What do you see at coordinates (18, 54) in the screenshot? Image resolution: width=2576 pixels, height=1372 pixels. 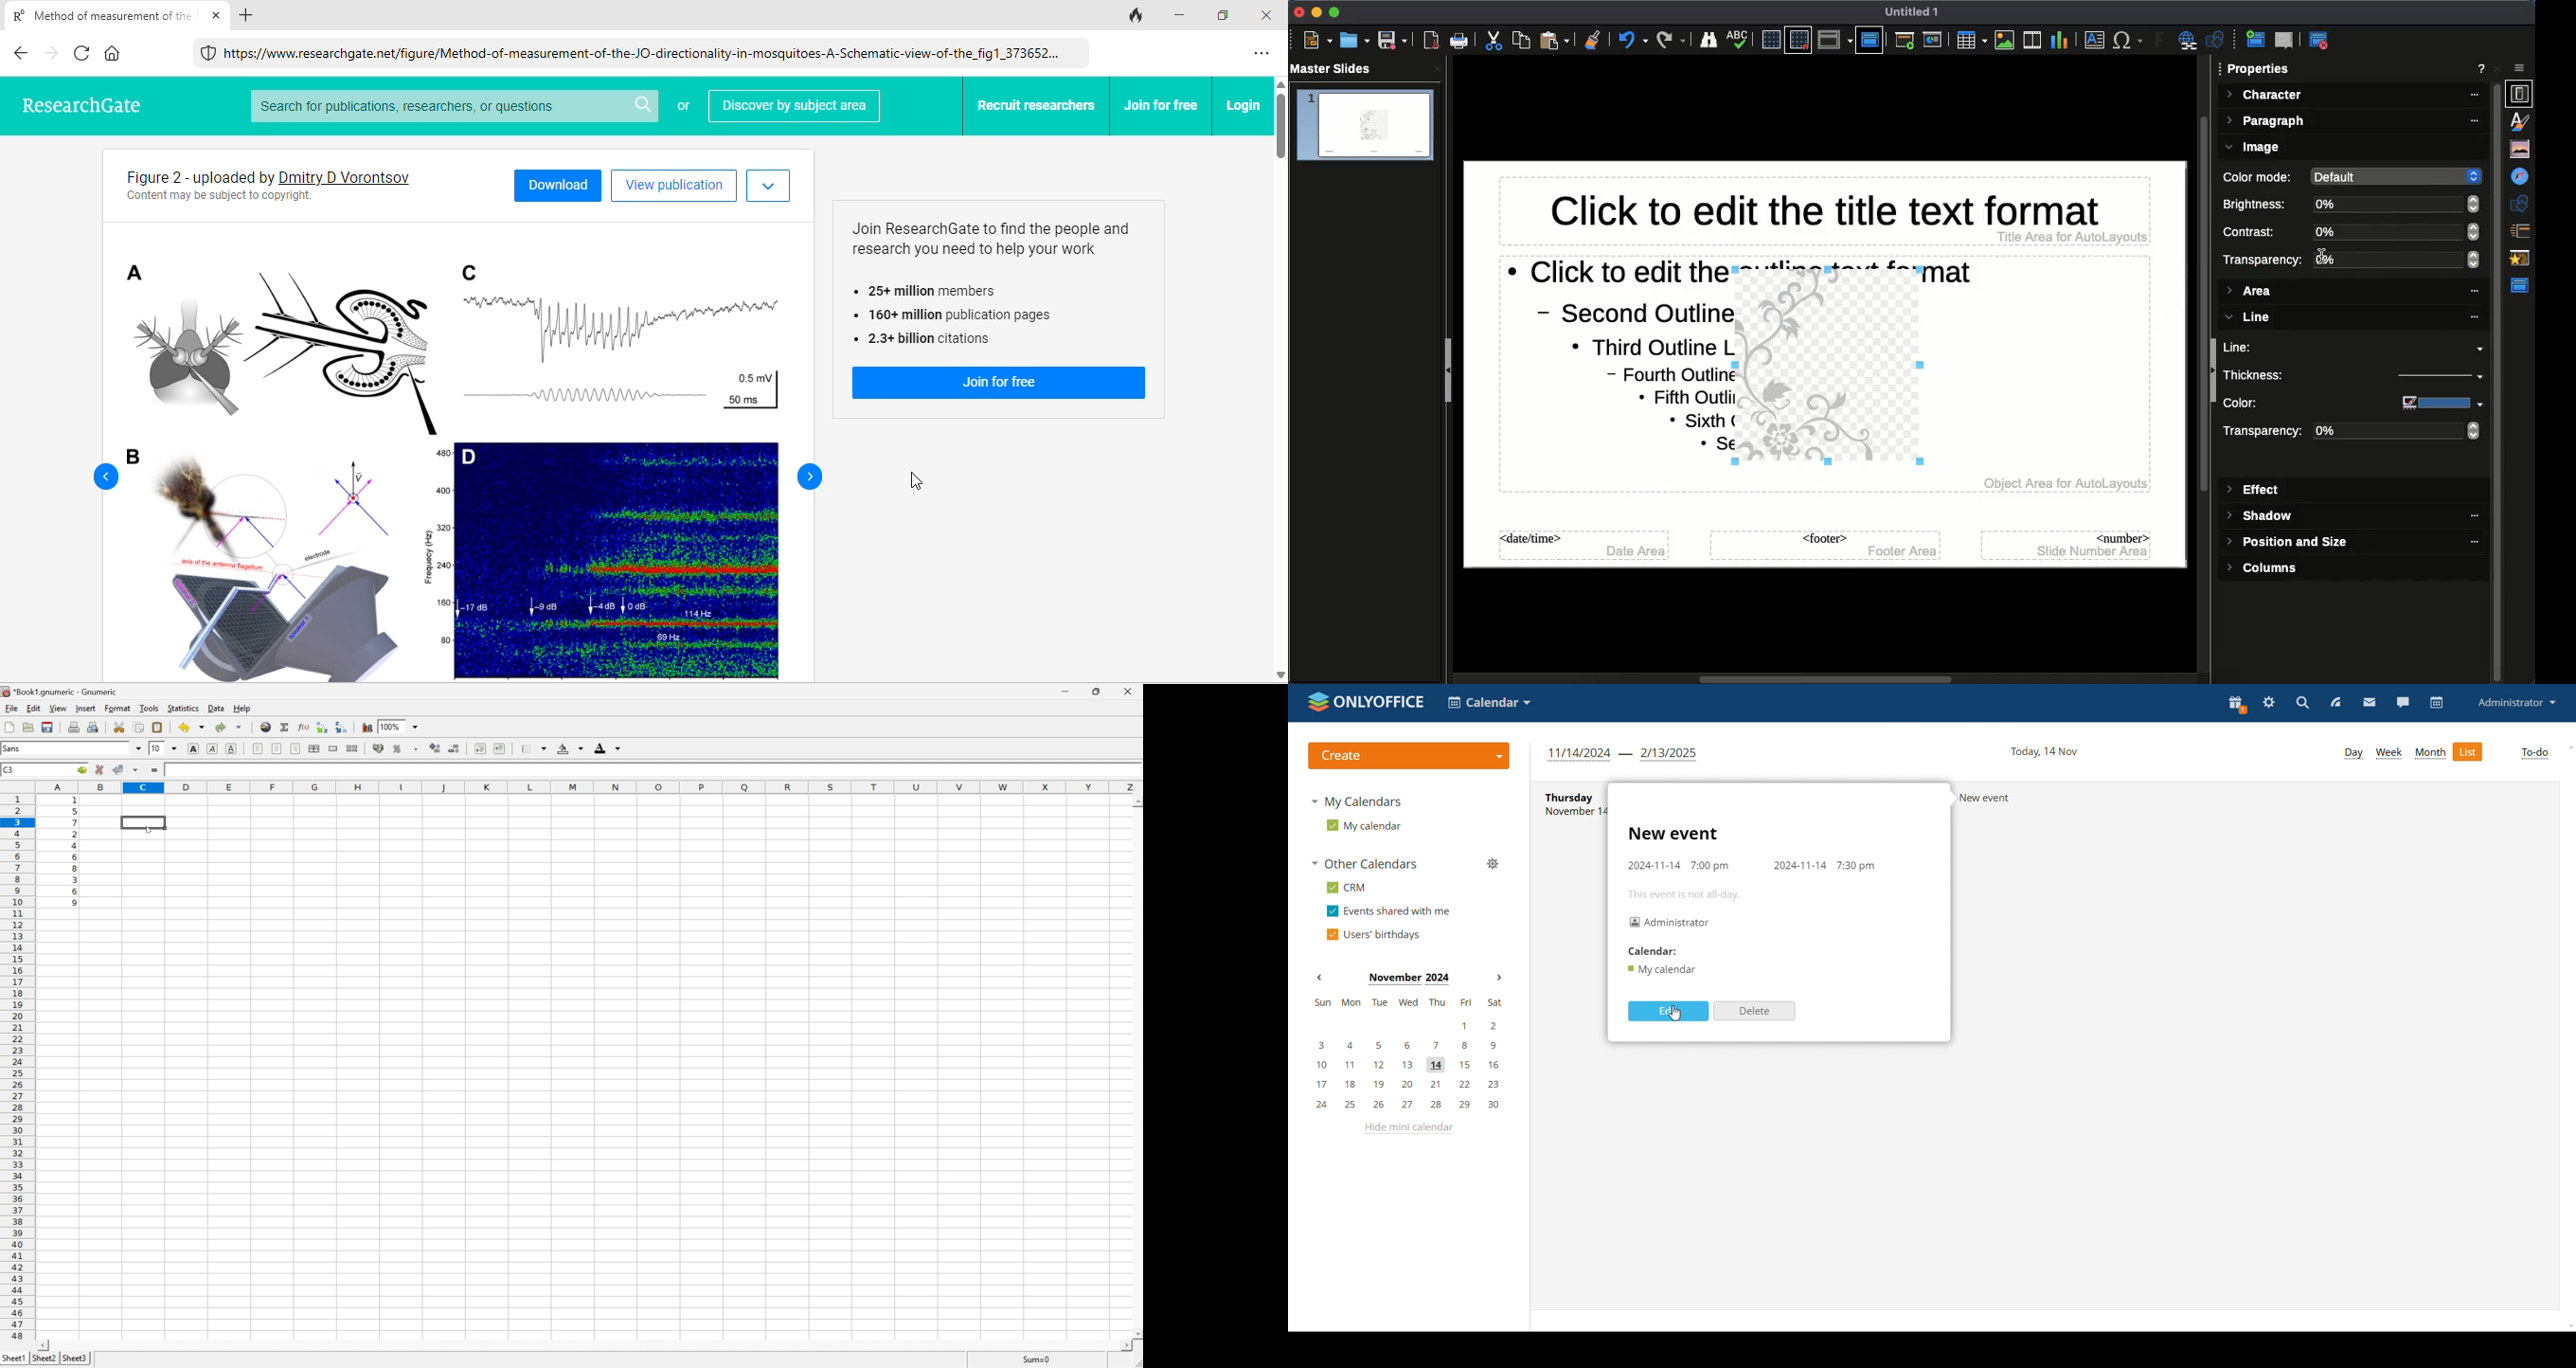 I see `back` at bounding box center [18, 54].